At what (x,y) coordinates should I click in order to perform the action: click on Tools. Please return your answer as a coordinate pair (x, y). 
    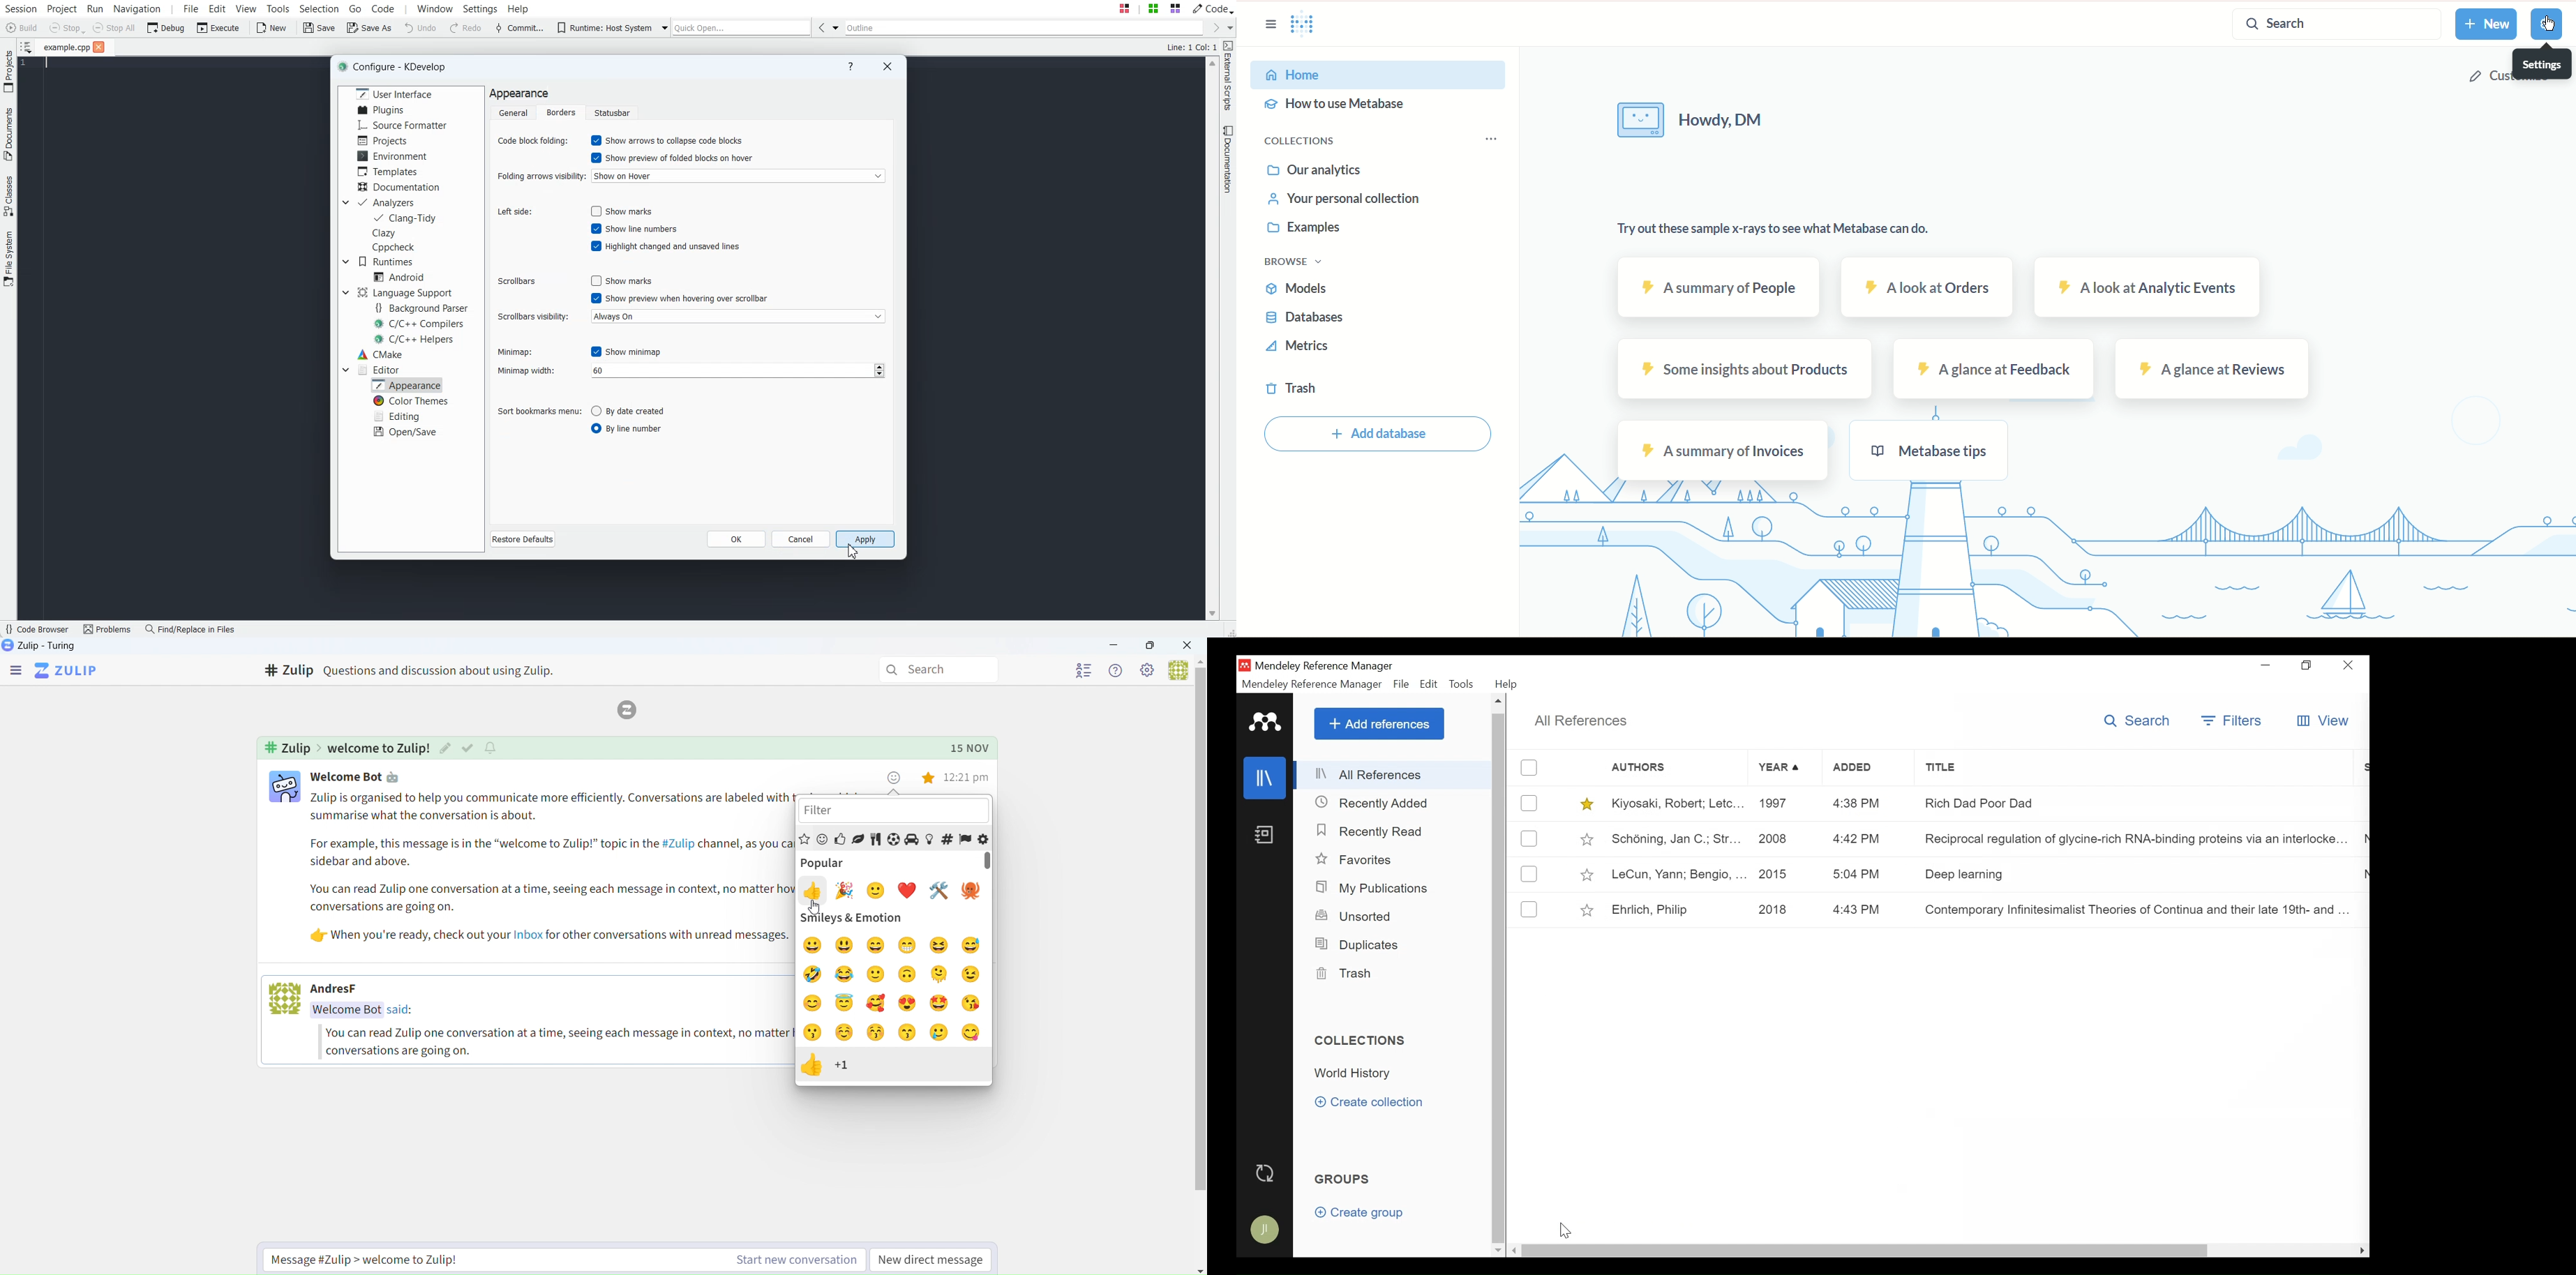
    Looking at the image, I should click on (1464, 684).